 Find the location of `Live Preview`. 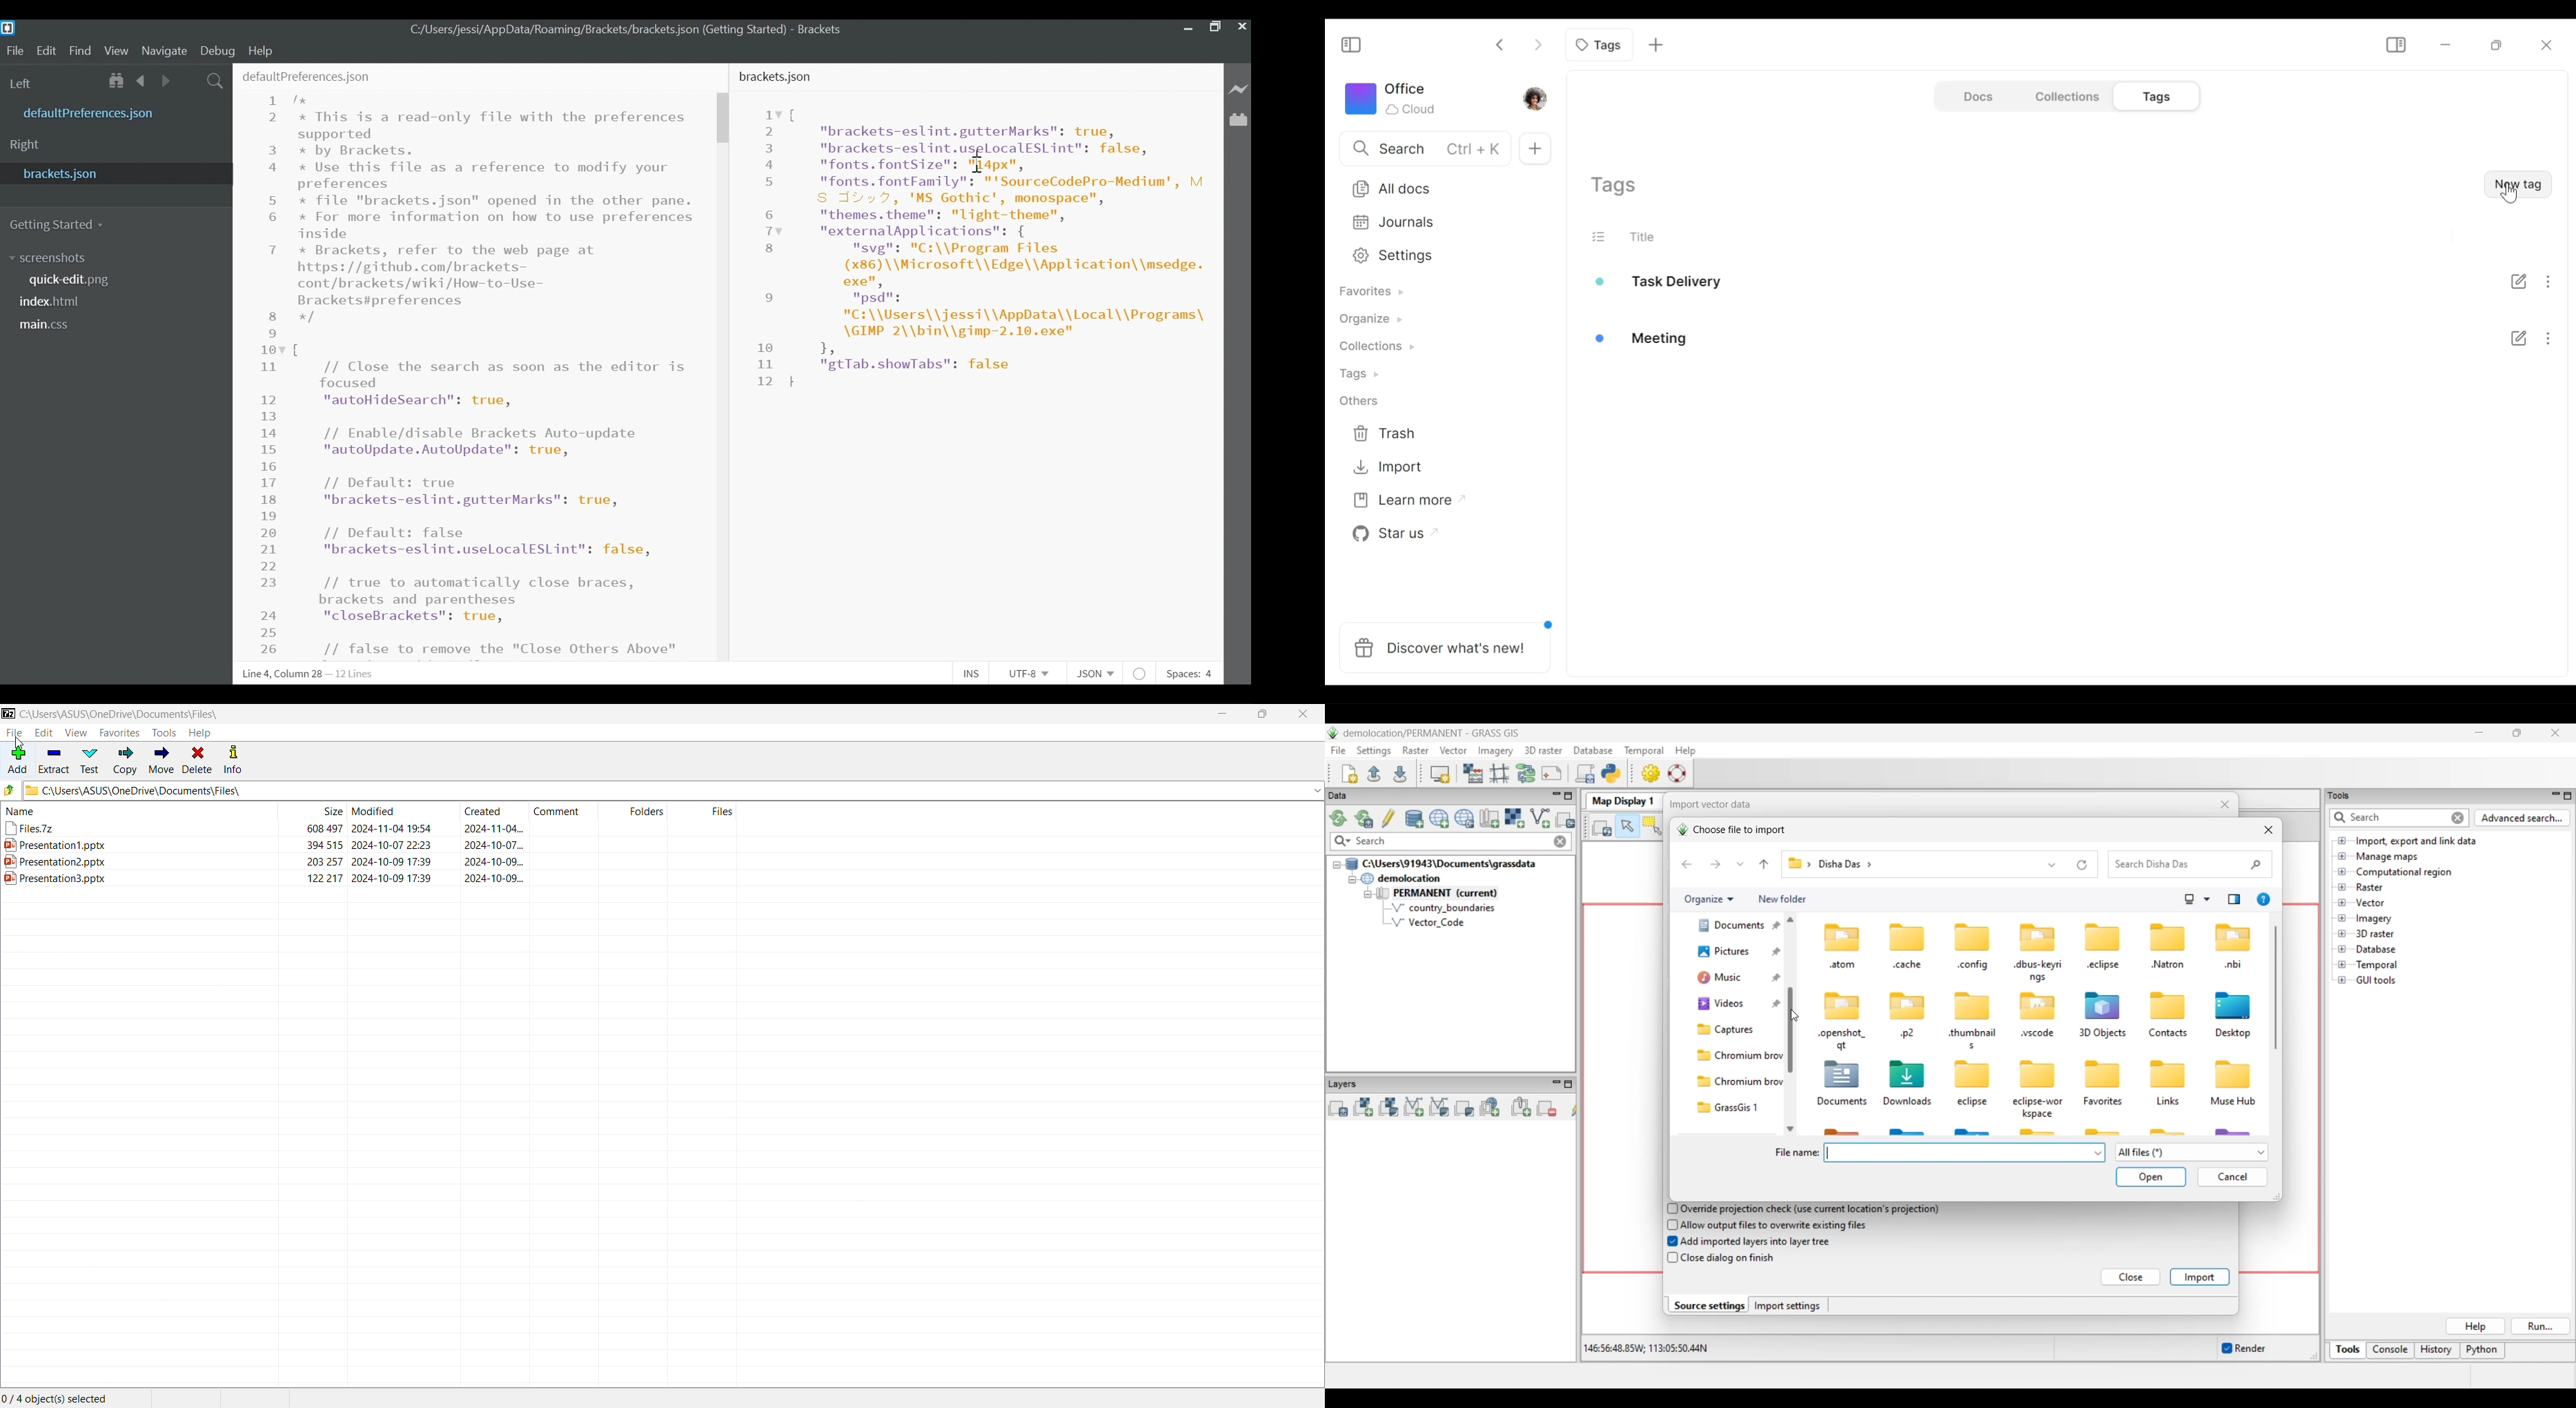

Live Preview is located at coordinates (1239, 89).